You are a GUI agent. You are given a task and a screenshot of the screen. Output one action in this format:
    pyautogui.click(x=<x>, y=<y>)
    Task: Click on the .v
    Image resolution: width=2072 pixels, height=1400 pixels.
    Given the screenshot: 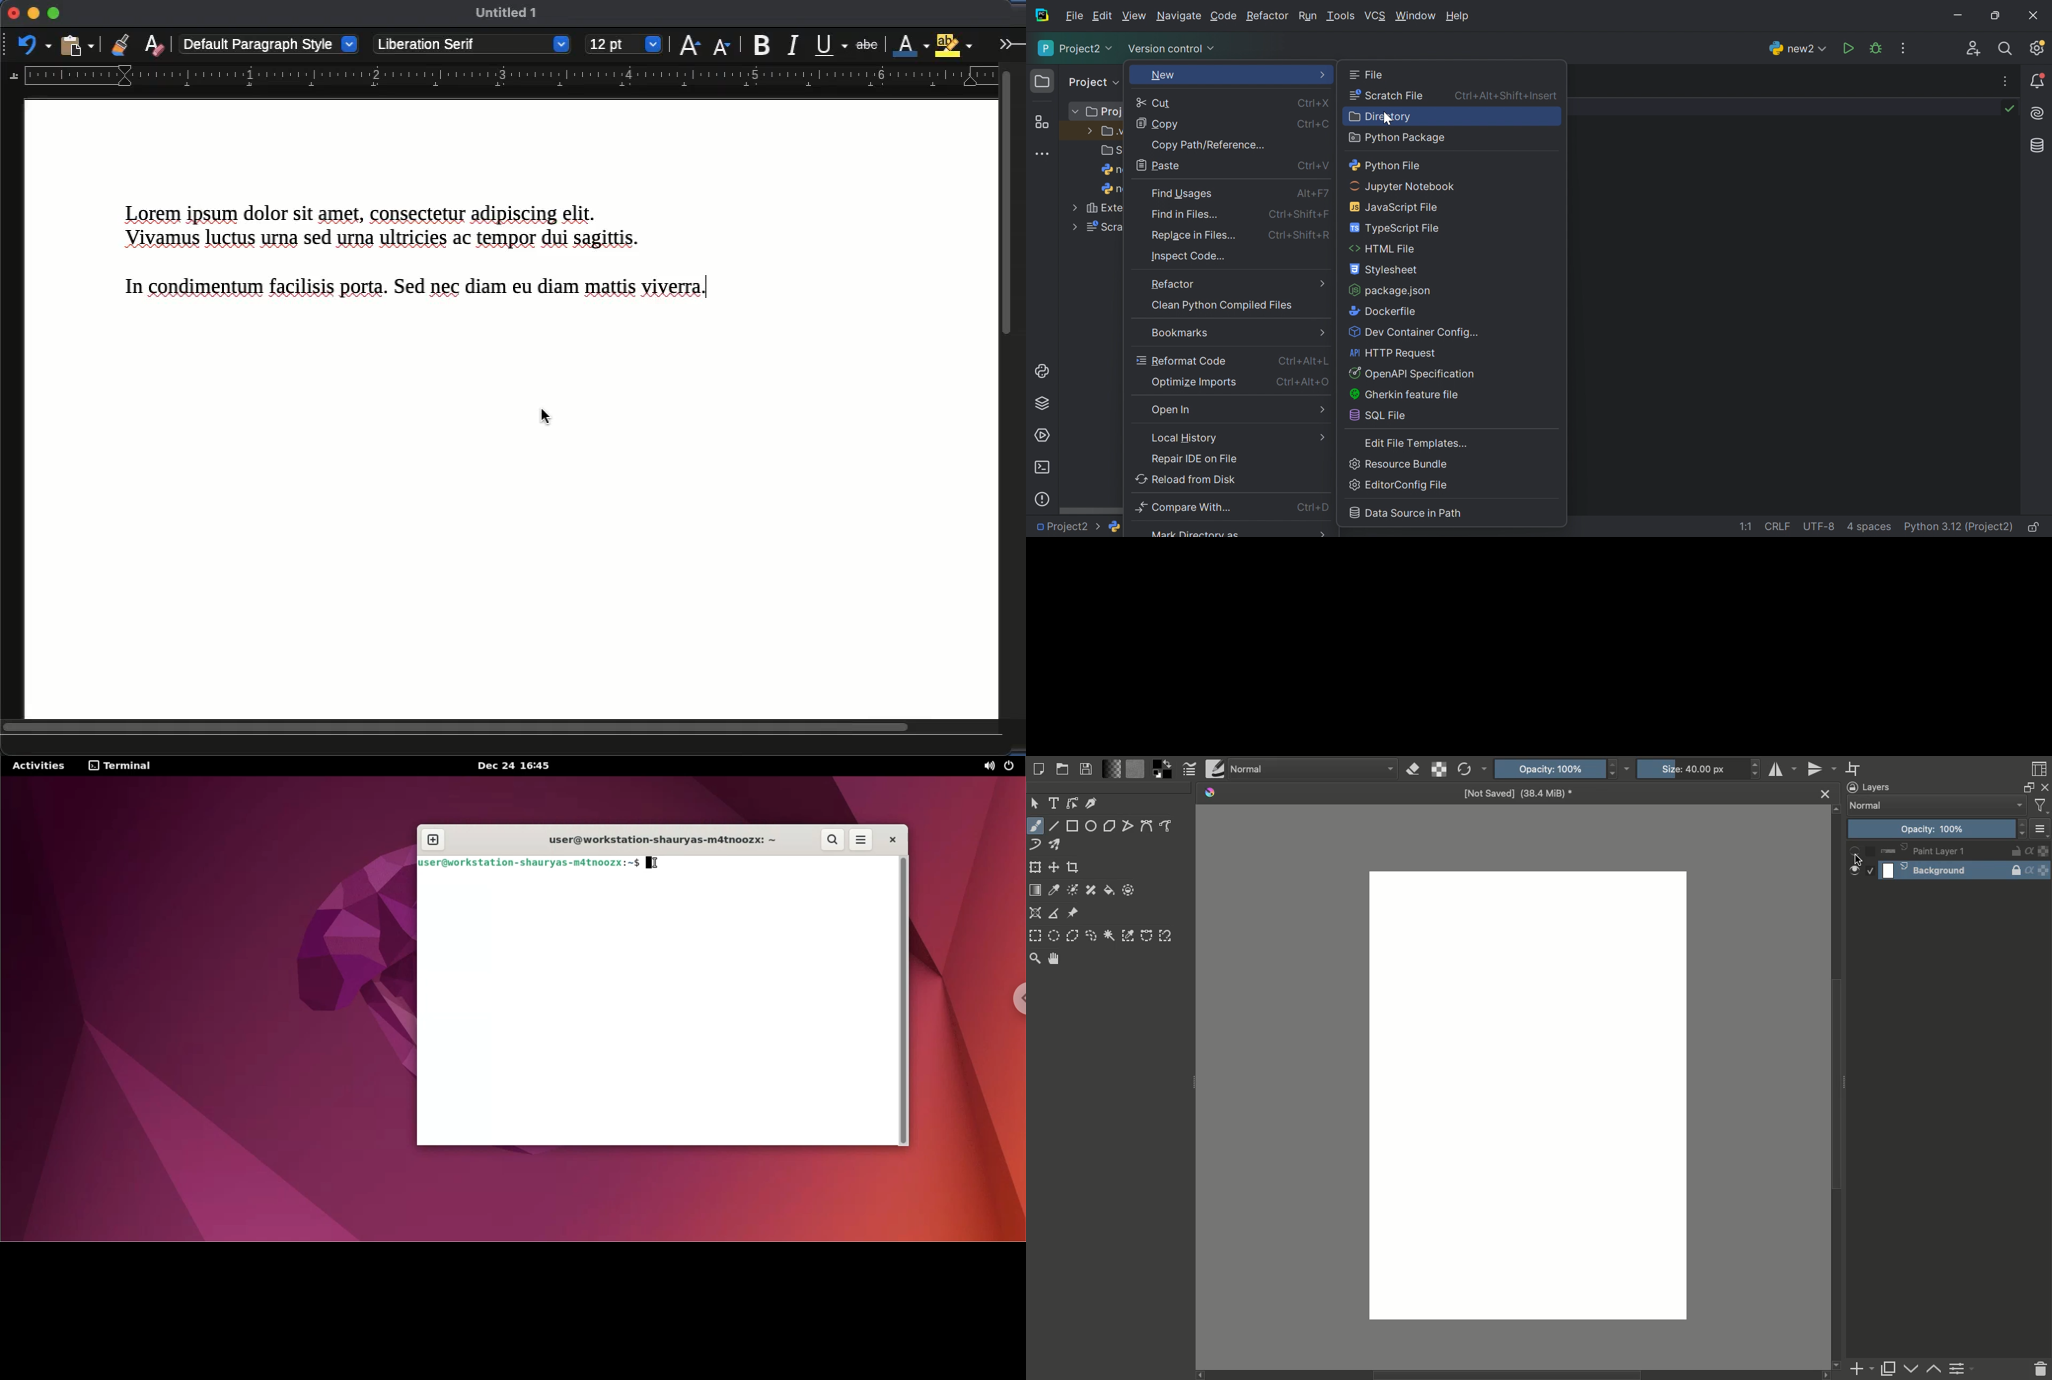 What is the action you would take?
    pyautogui.click(x=1113, y=131)
    